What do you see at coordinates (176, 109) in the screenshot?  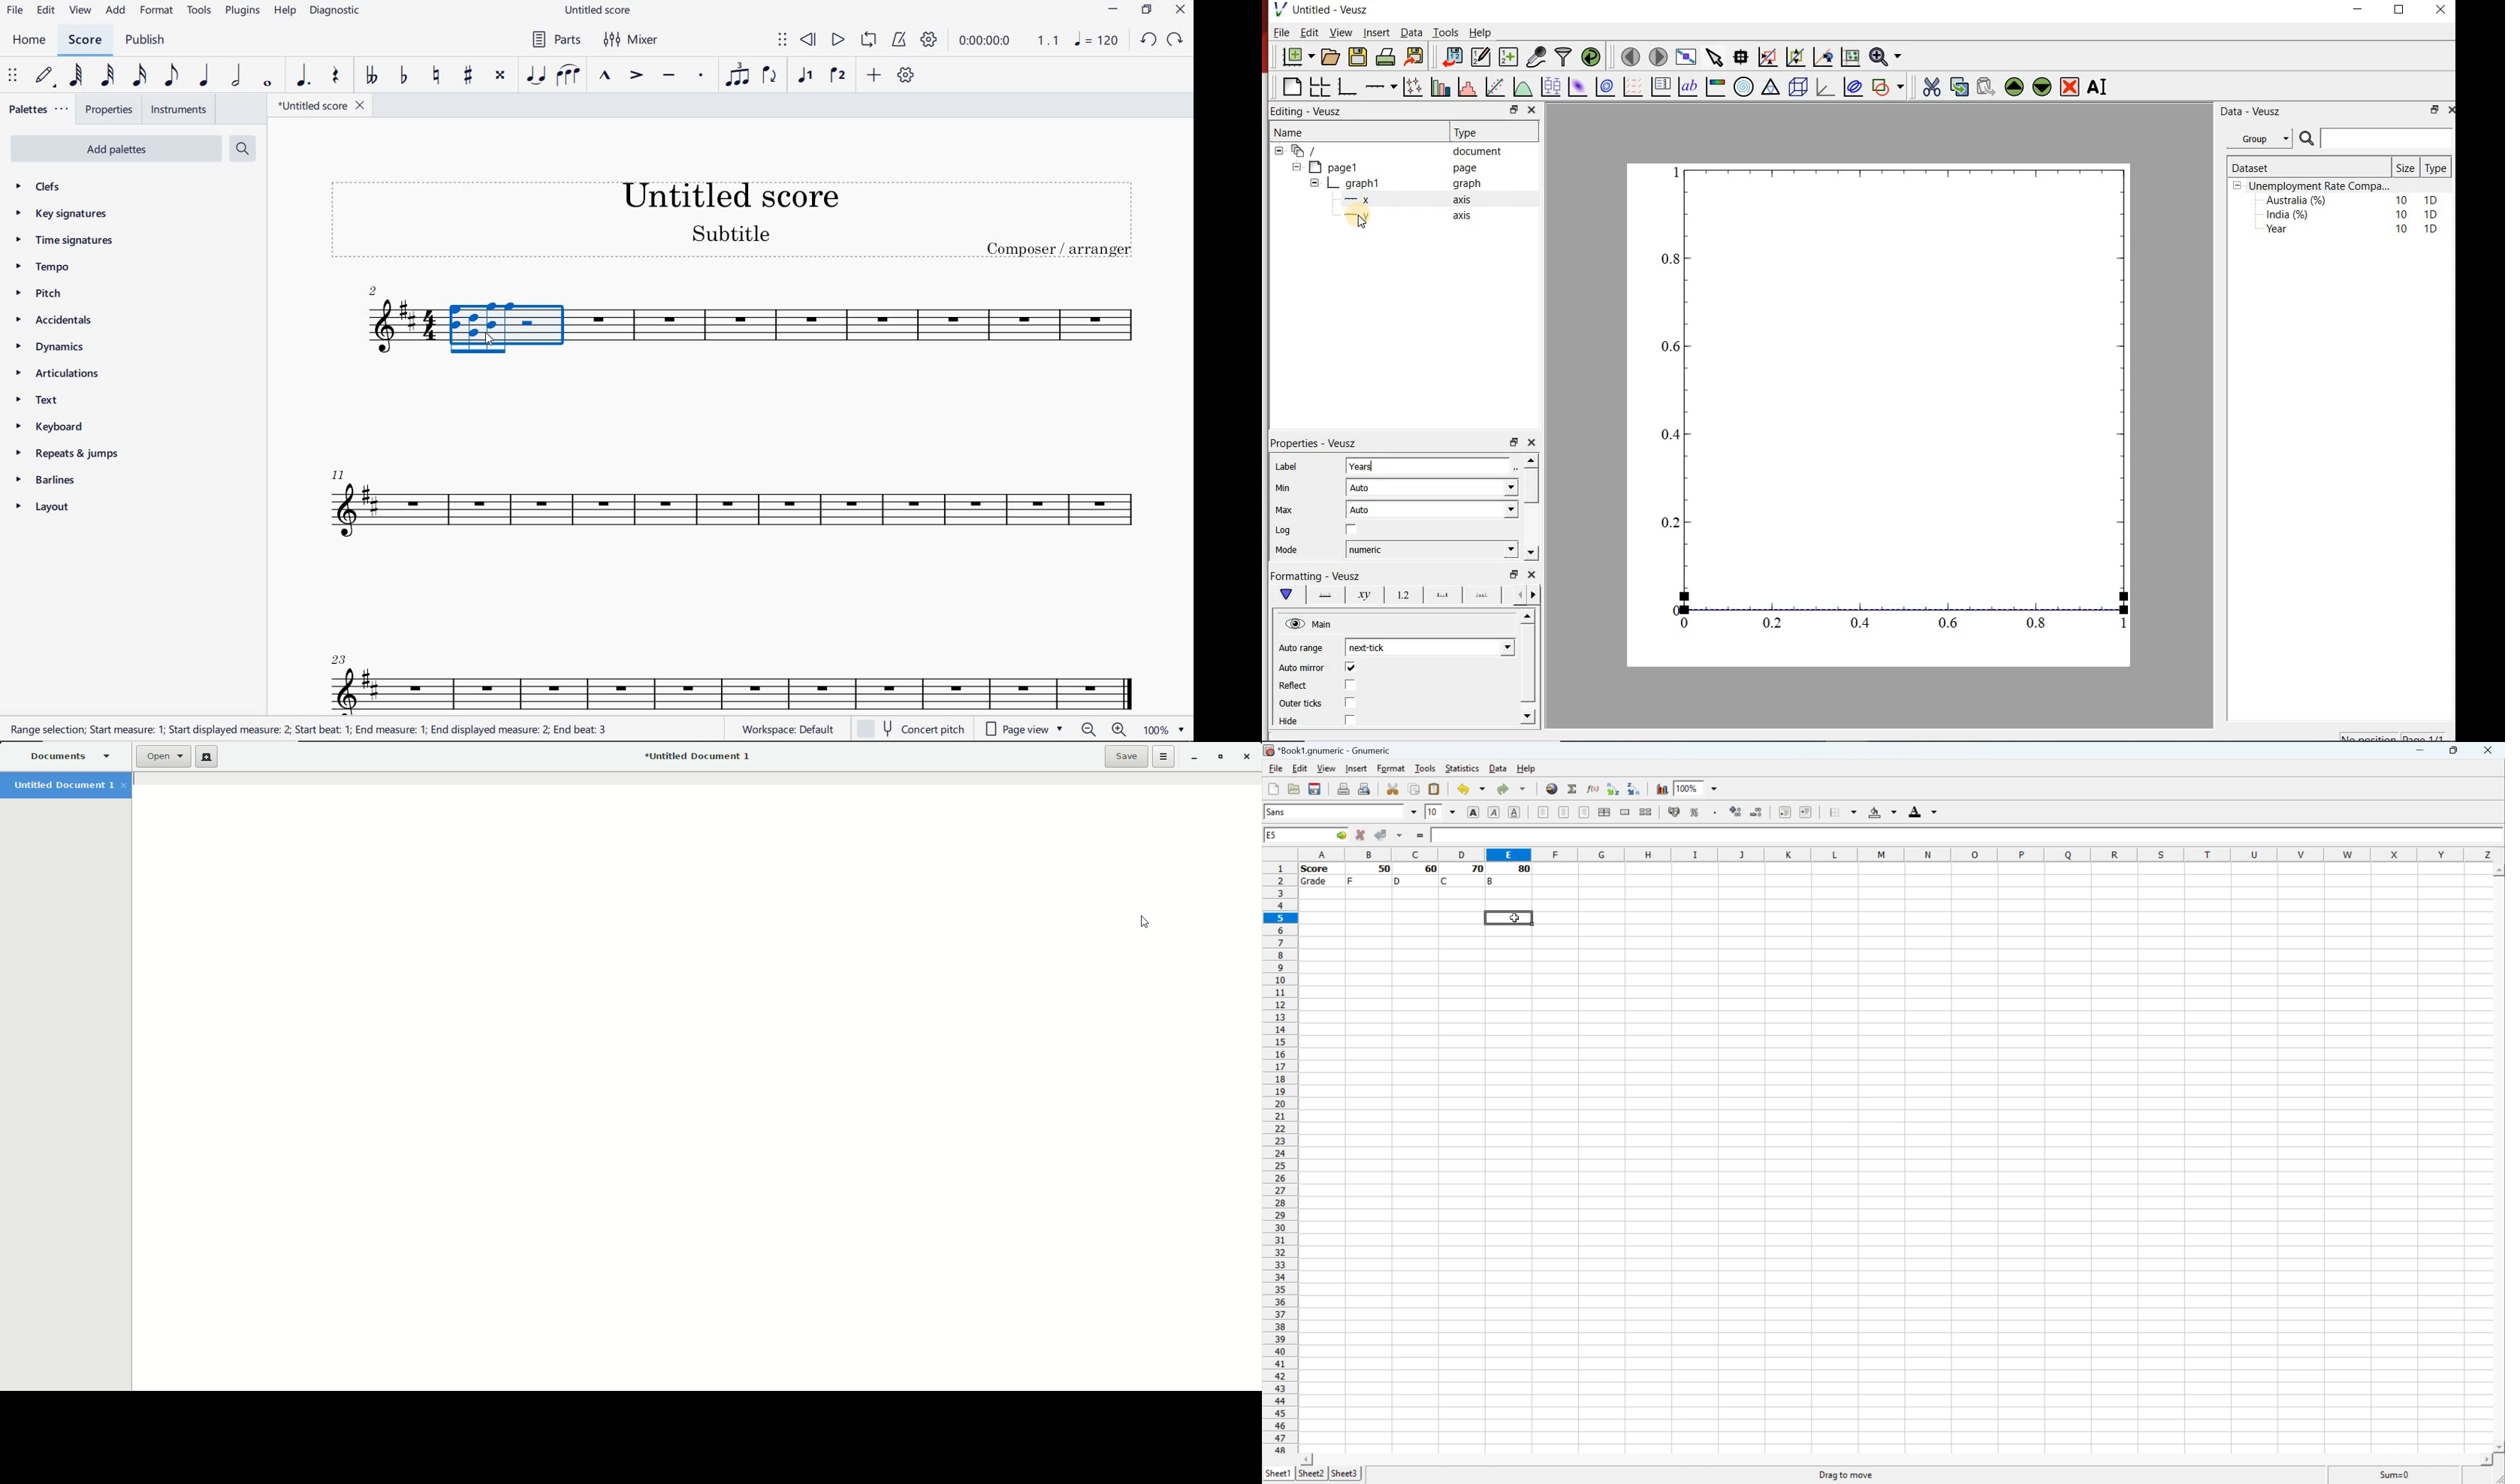 I see `INSTRUMENTS` at bounding box center [176, 109].